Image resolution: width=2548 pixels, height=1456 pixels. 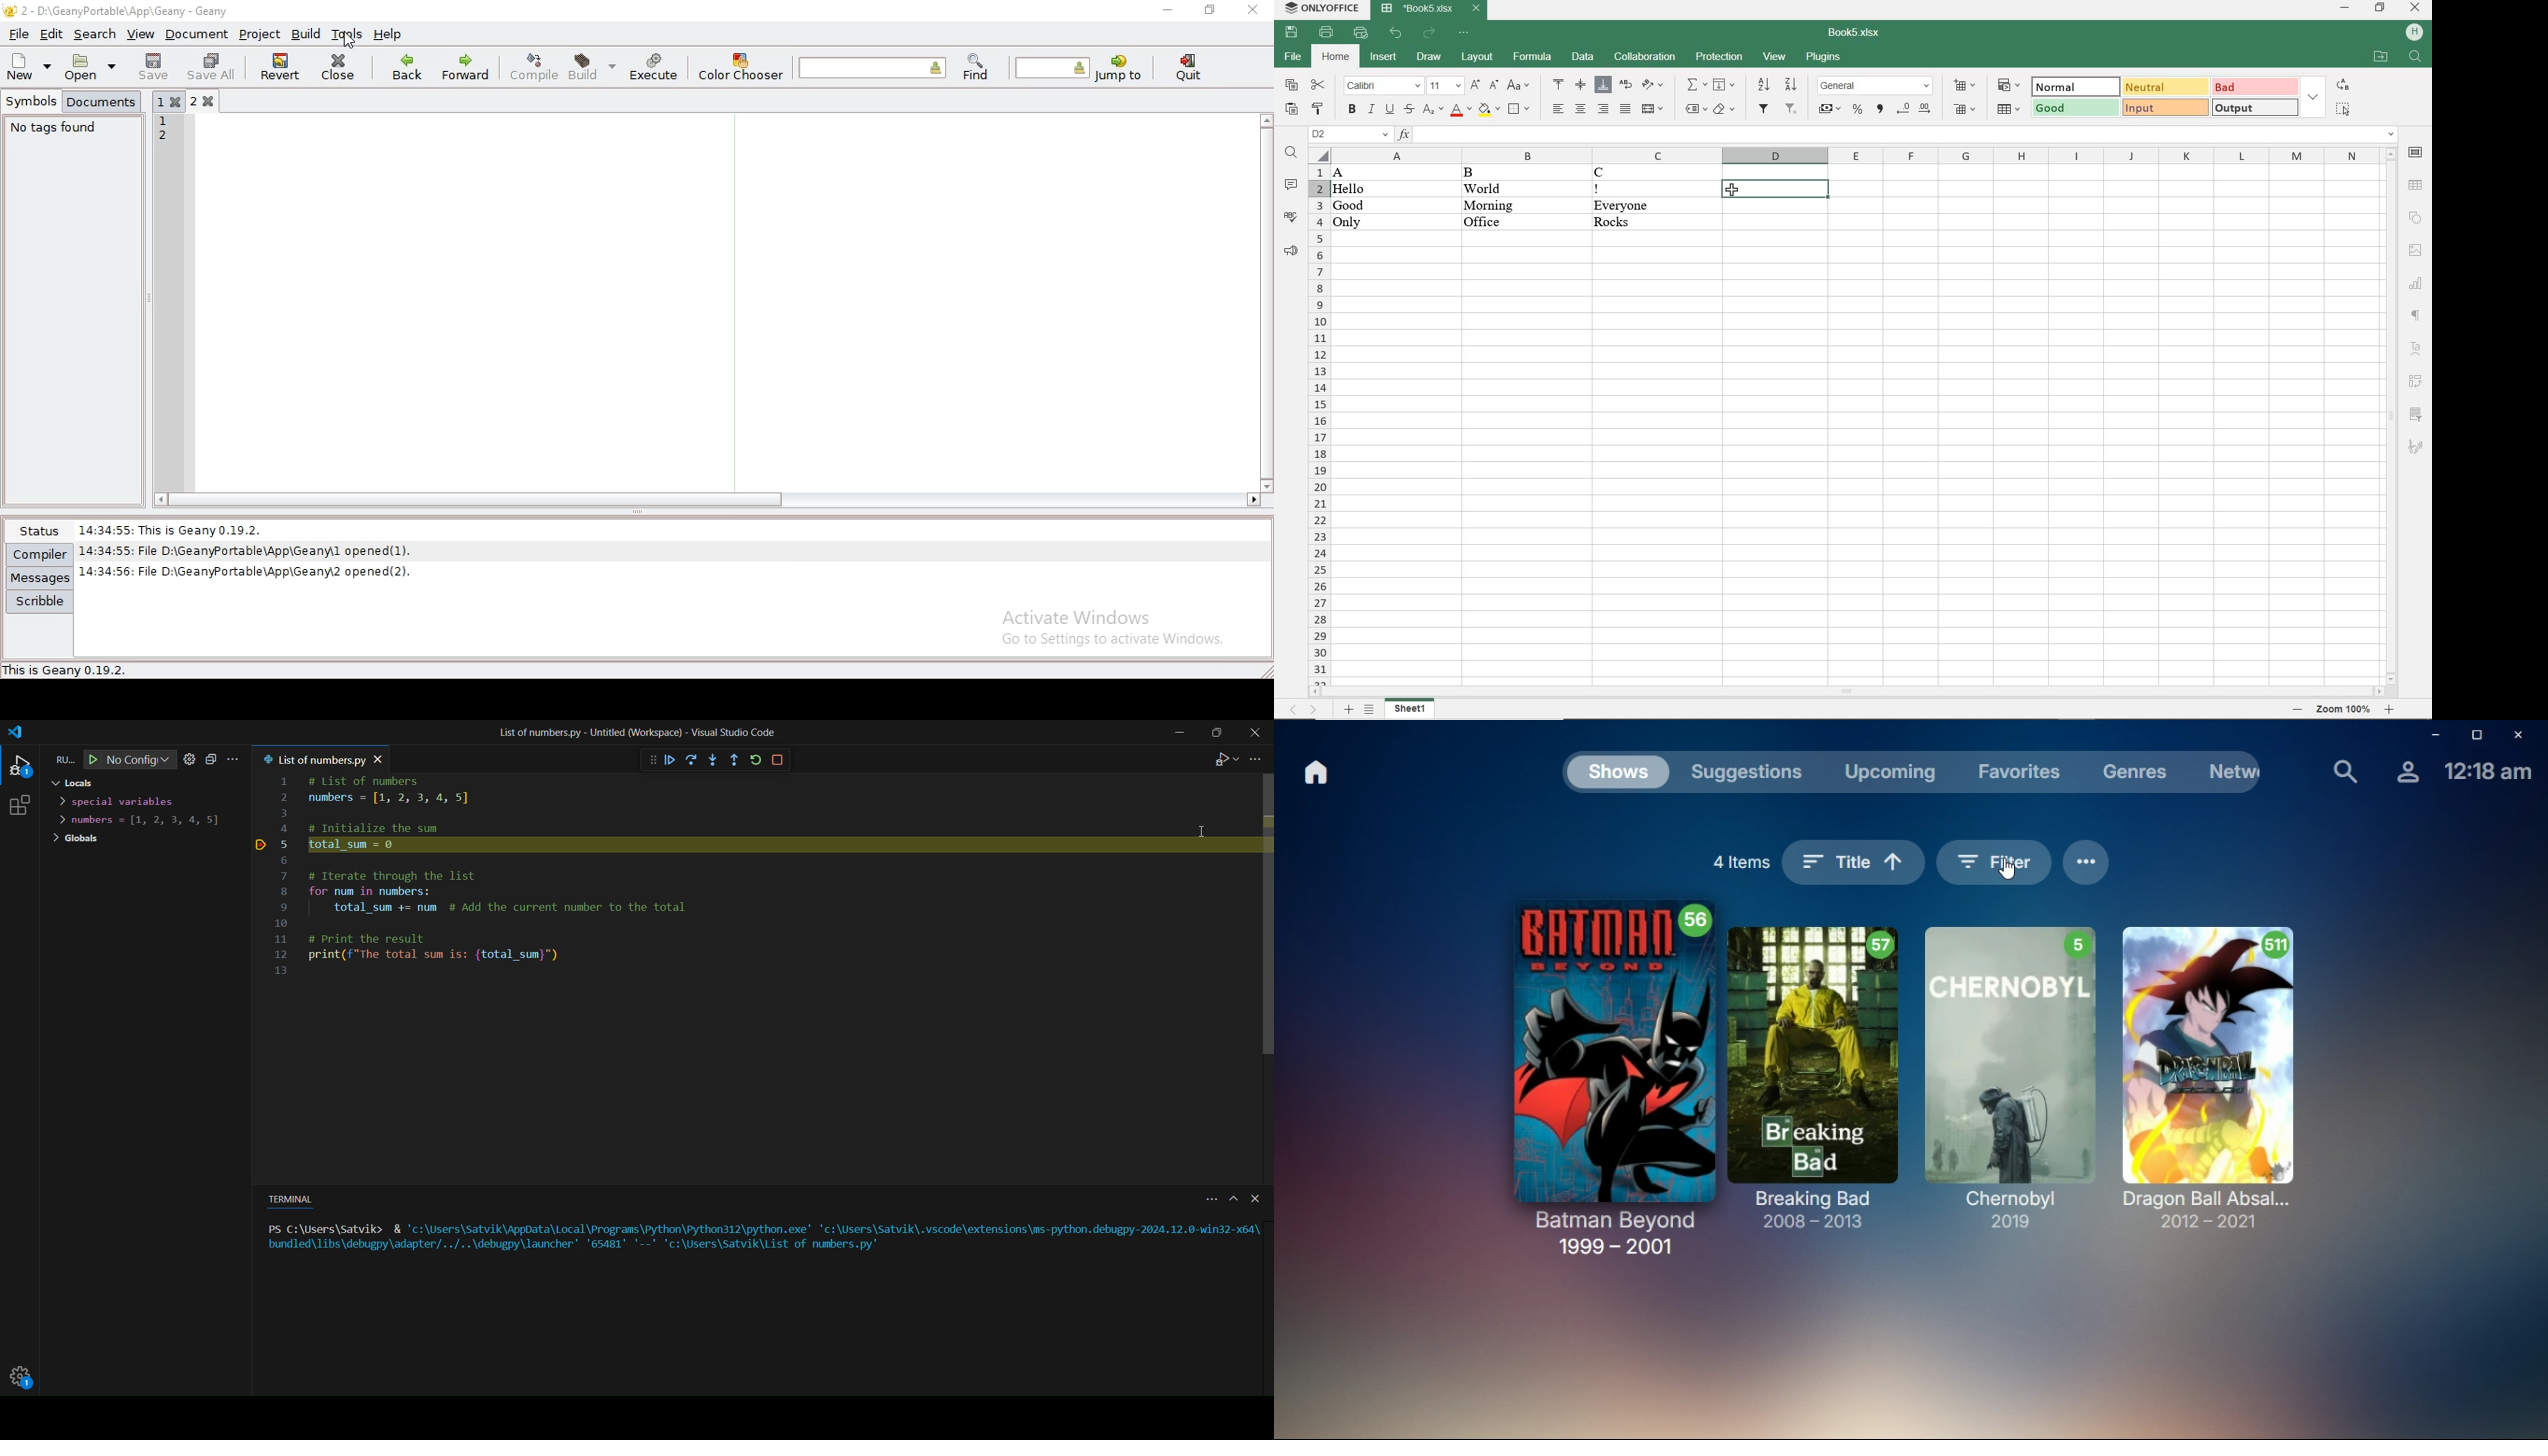 What do you see at coordinates (1653, 110) in the screenshot?
I see `merge and center` at bounding box center [1653, 110].